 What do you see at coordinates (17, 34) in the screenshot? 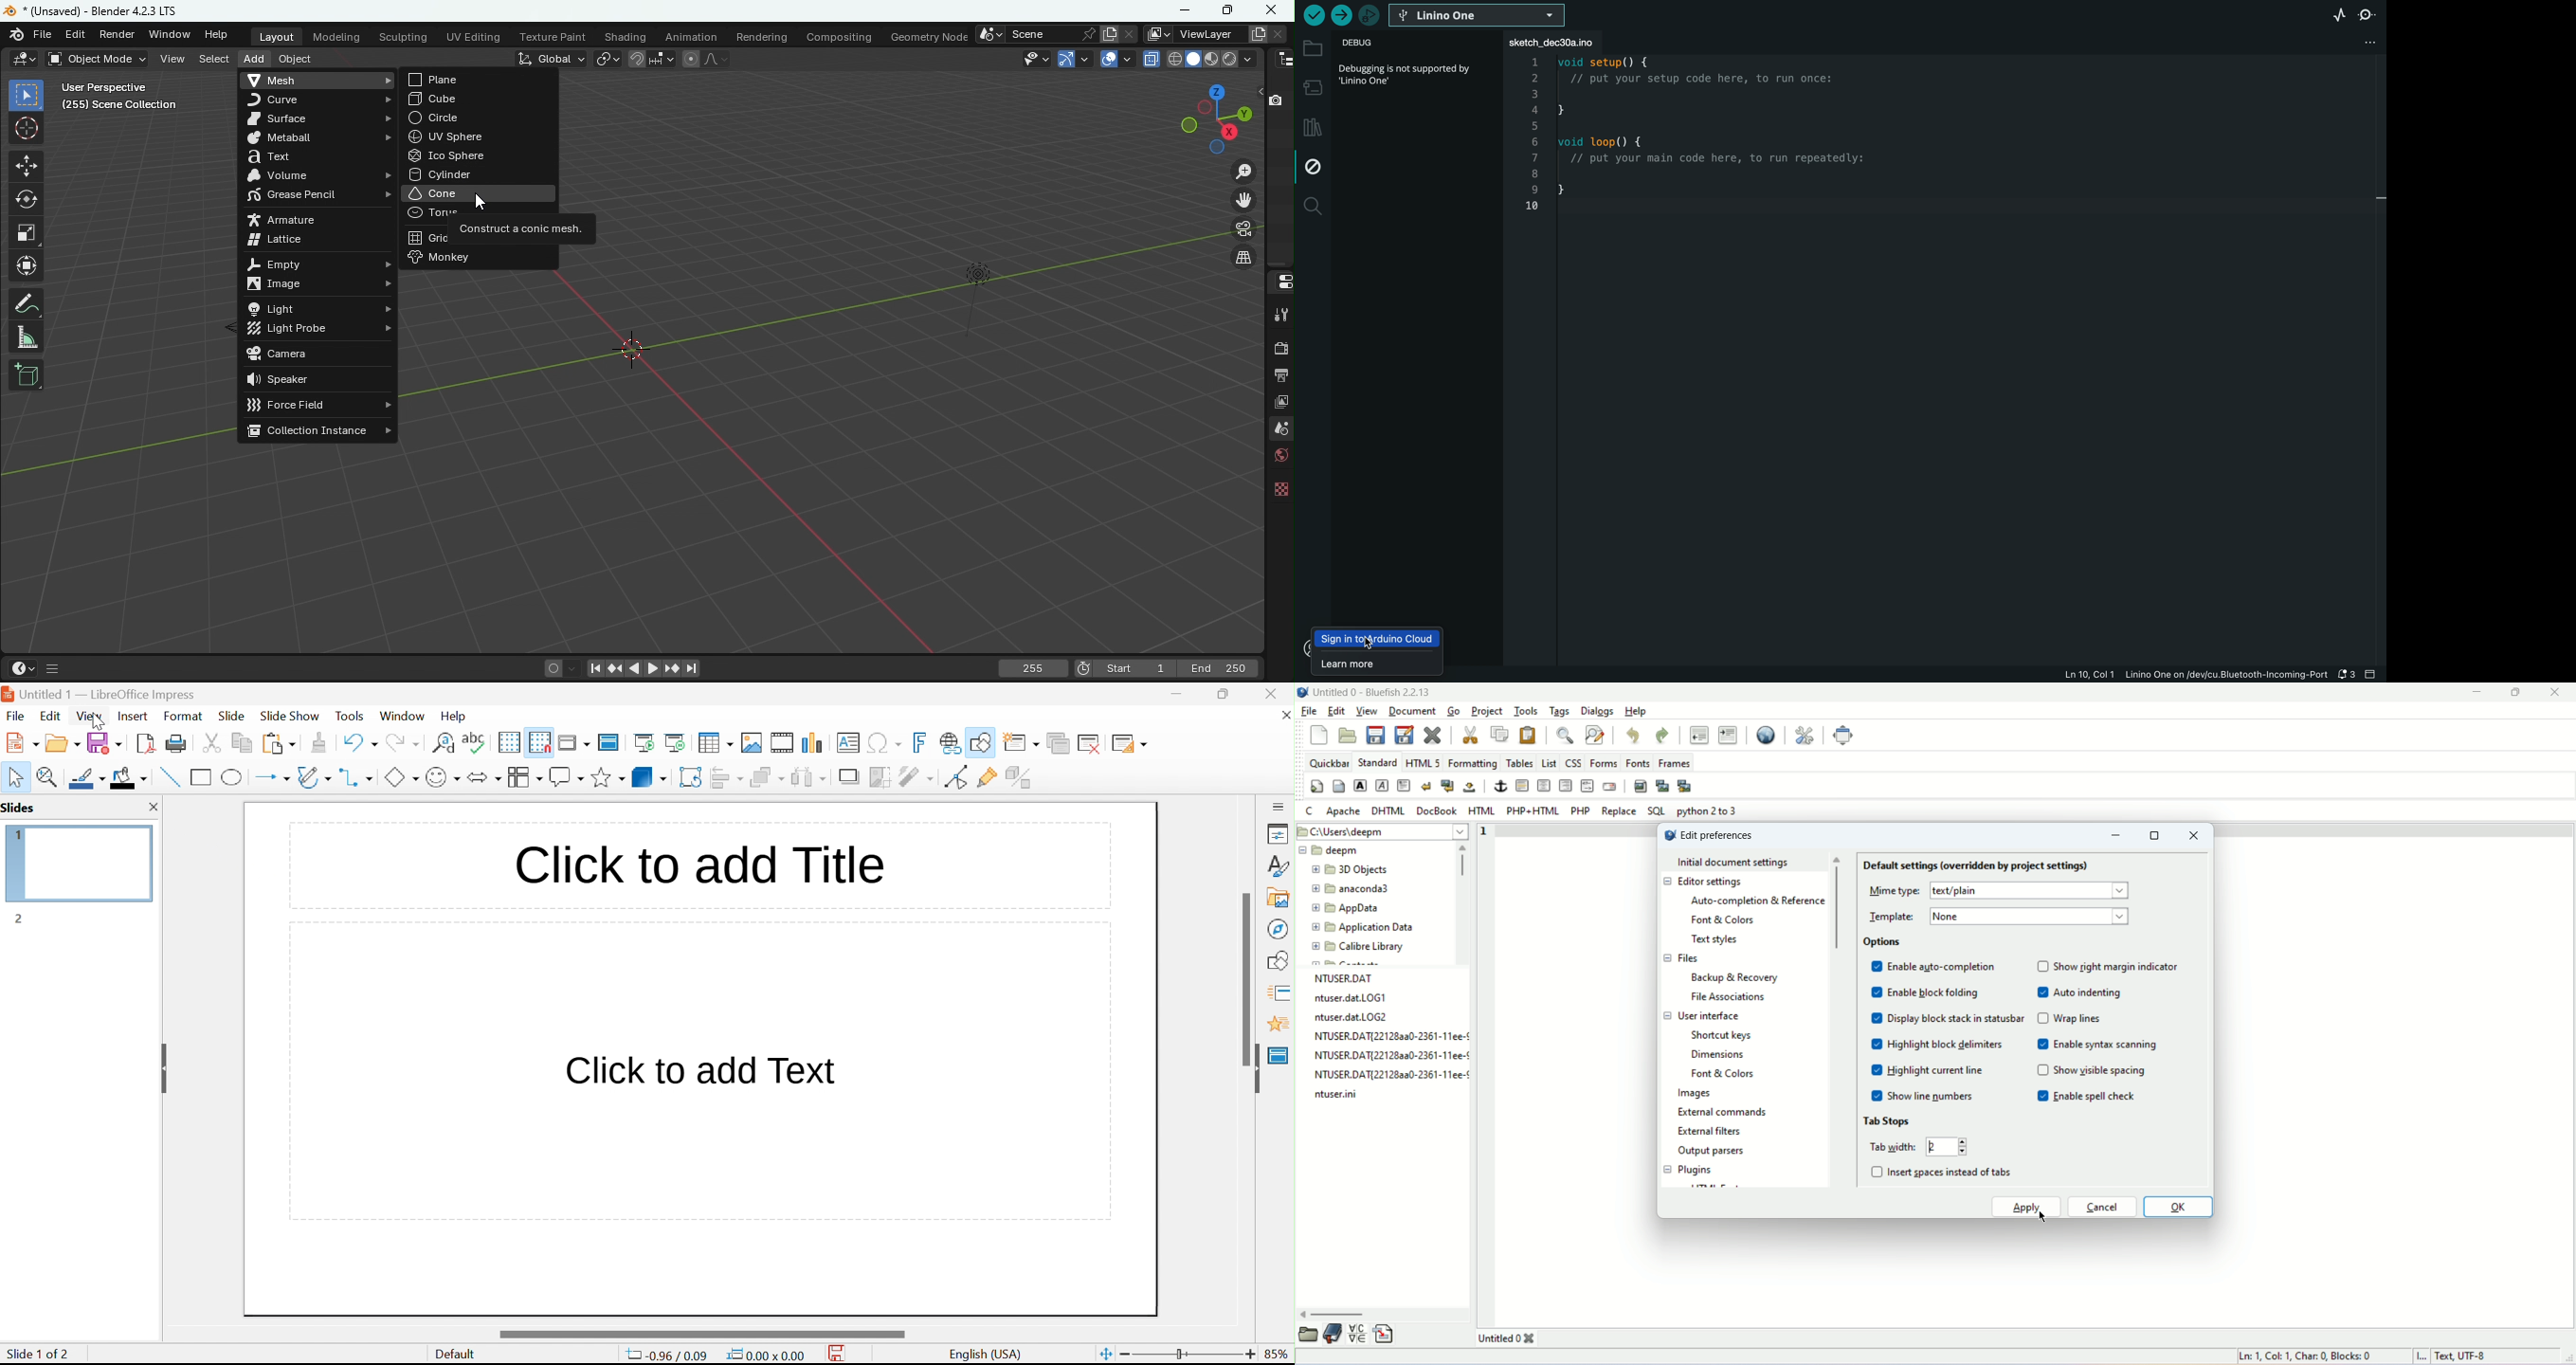
I see `Blender icon` at bounding box center [17, 34].